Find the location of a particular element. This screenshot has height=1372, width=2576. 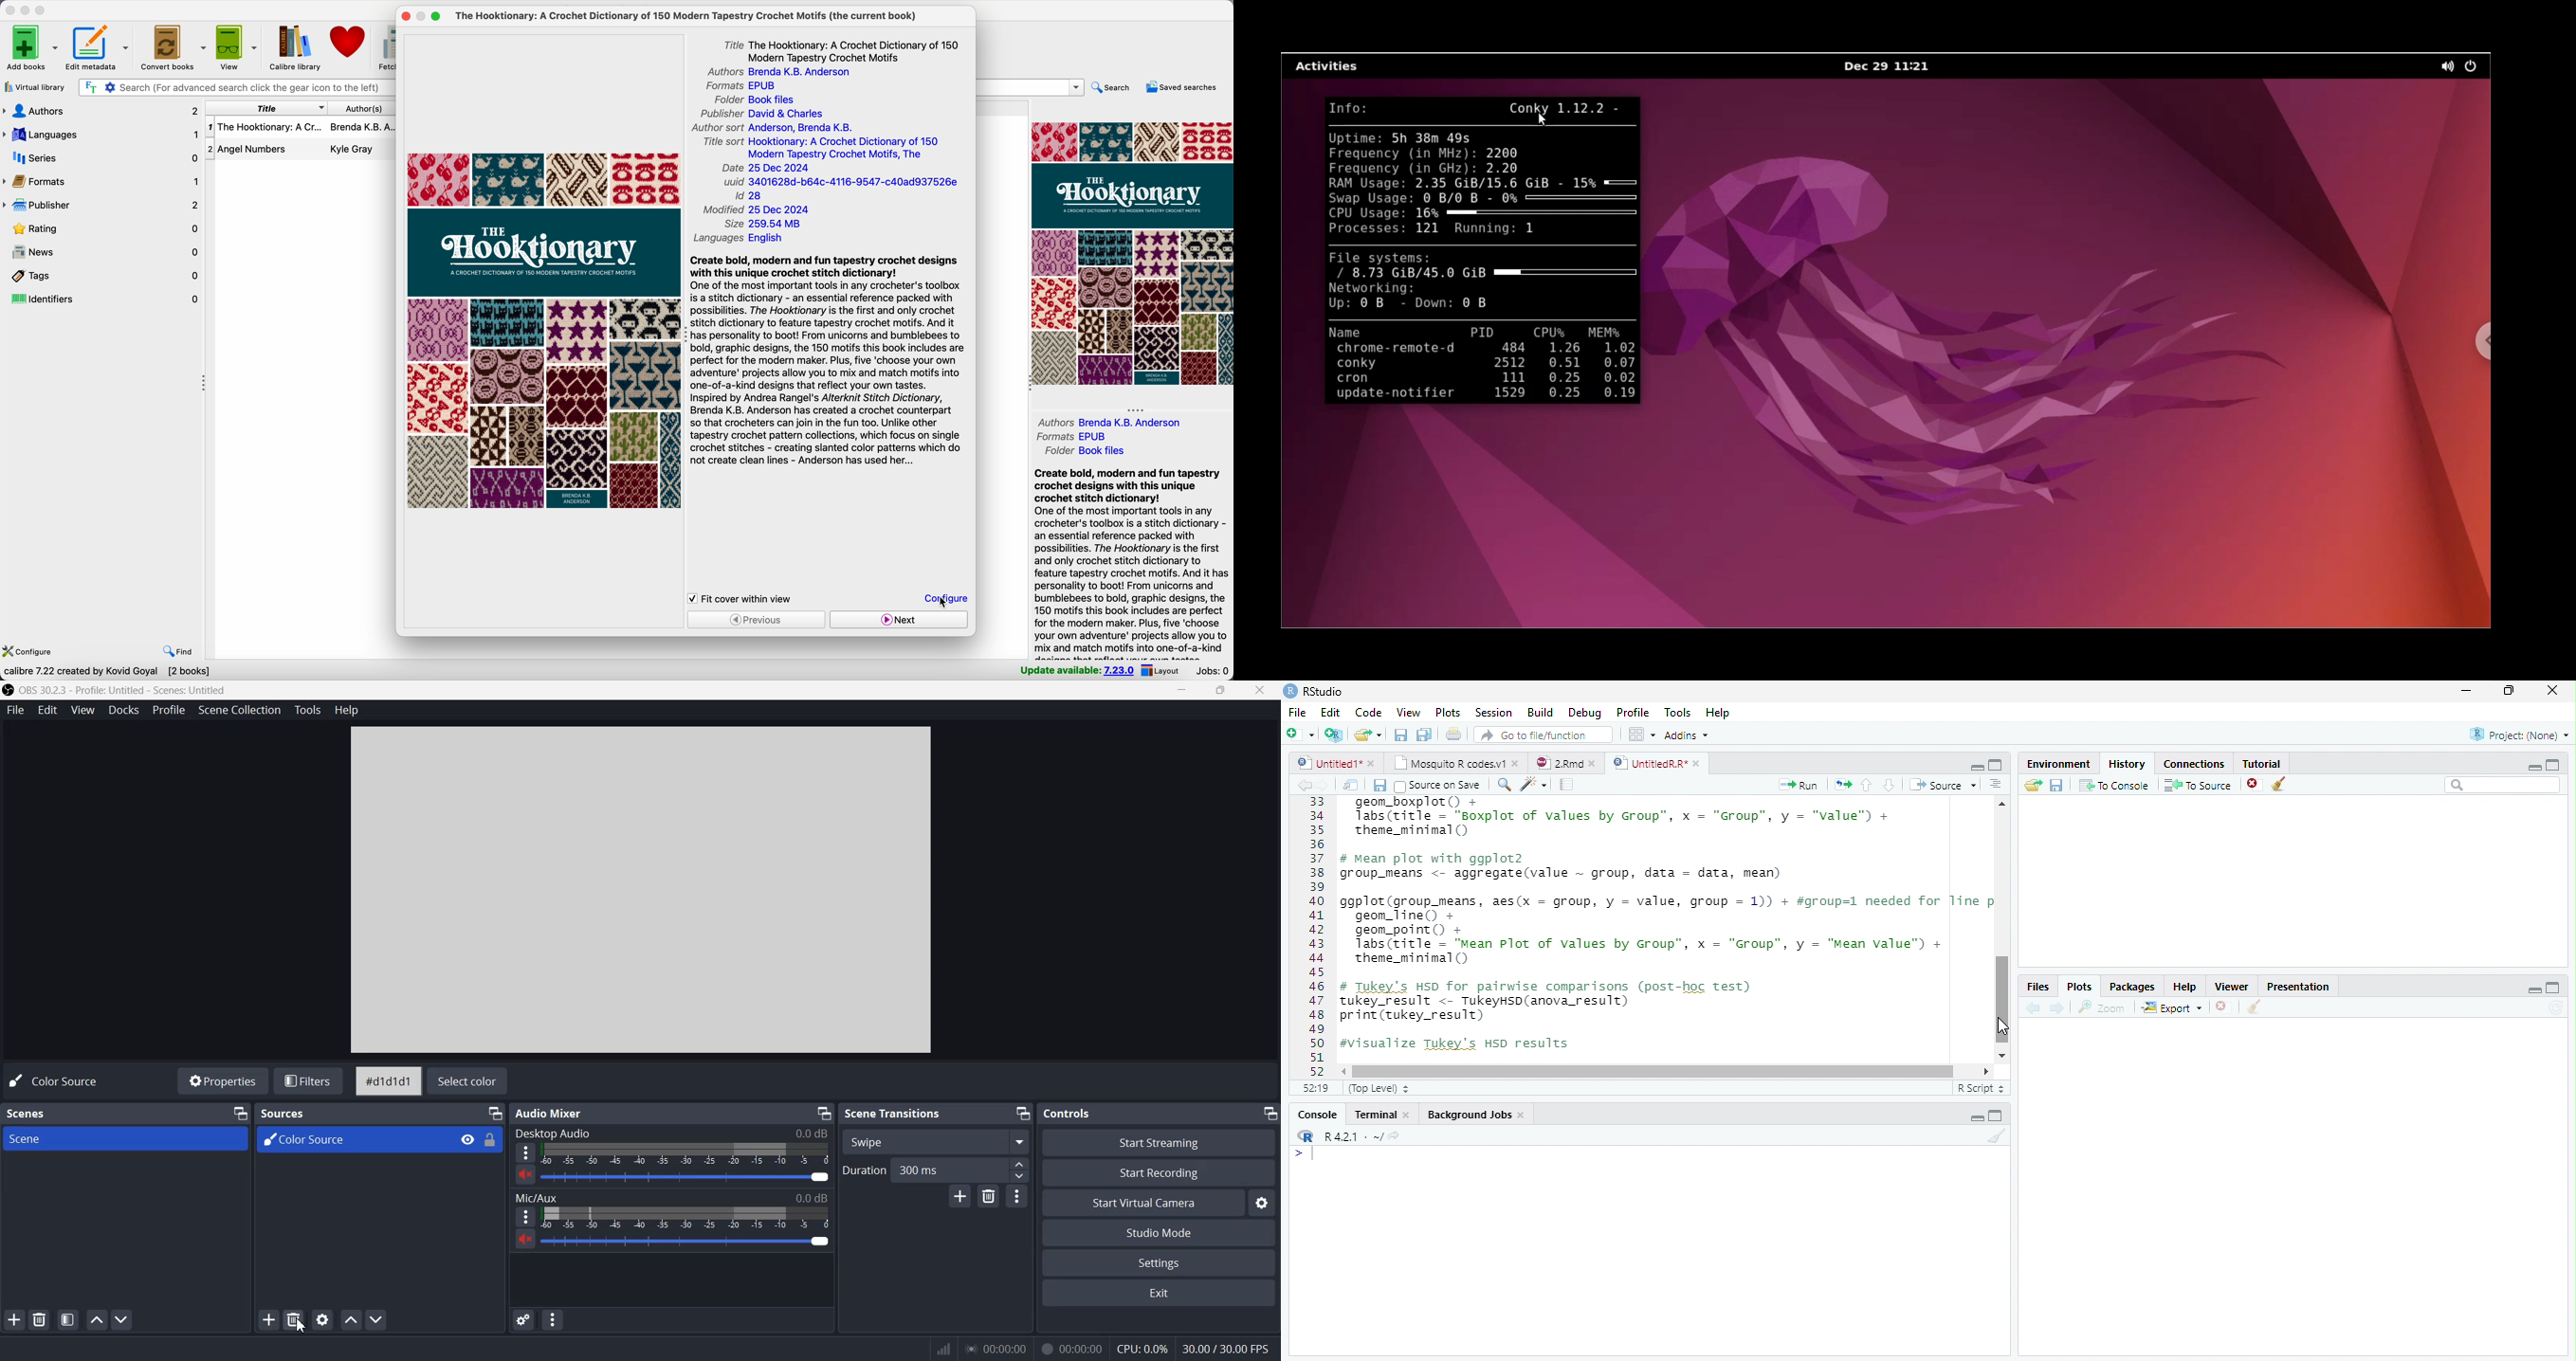

00:00:00 is located at coordinates (1069, 1346).